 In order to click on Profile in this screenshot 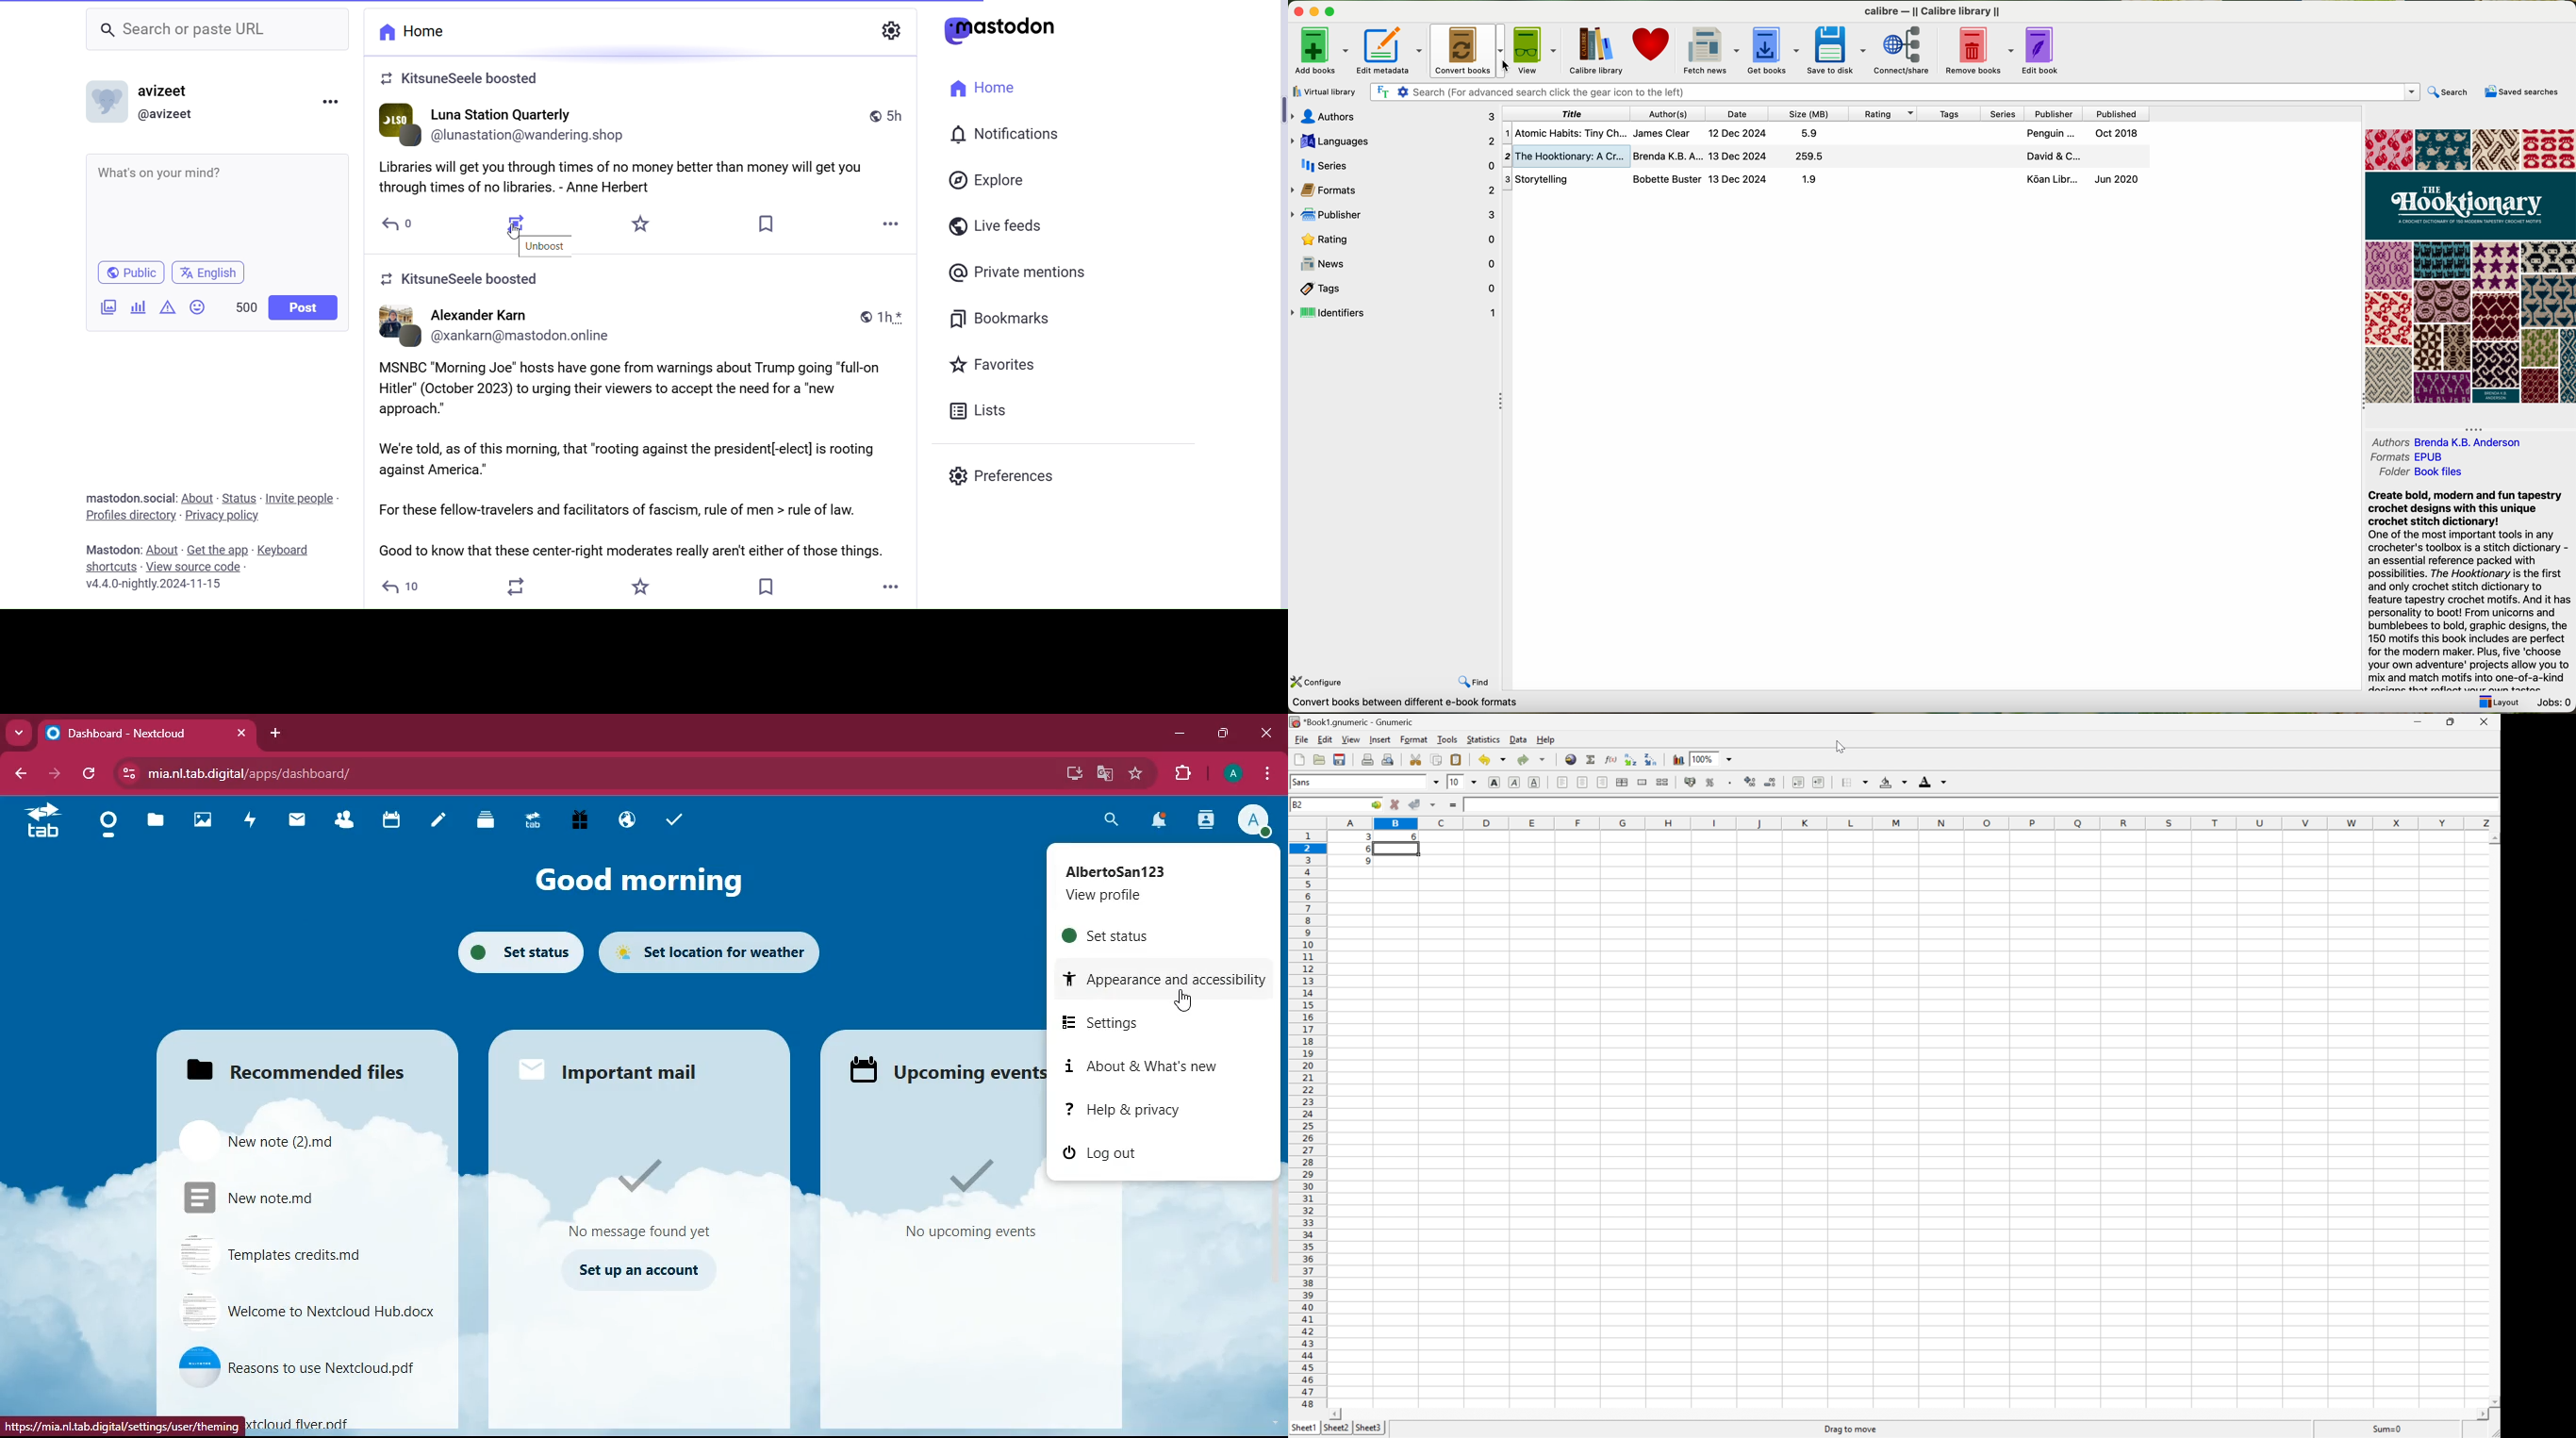, I will do `click(106, 101)`.